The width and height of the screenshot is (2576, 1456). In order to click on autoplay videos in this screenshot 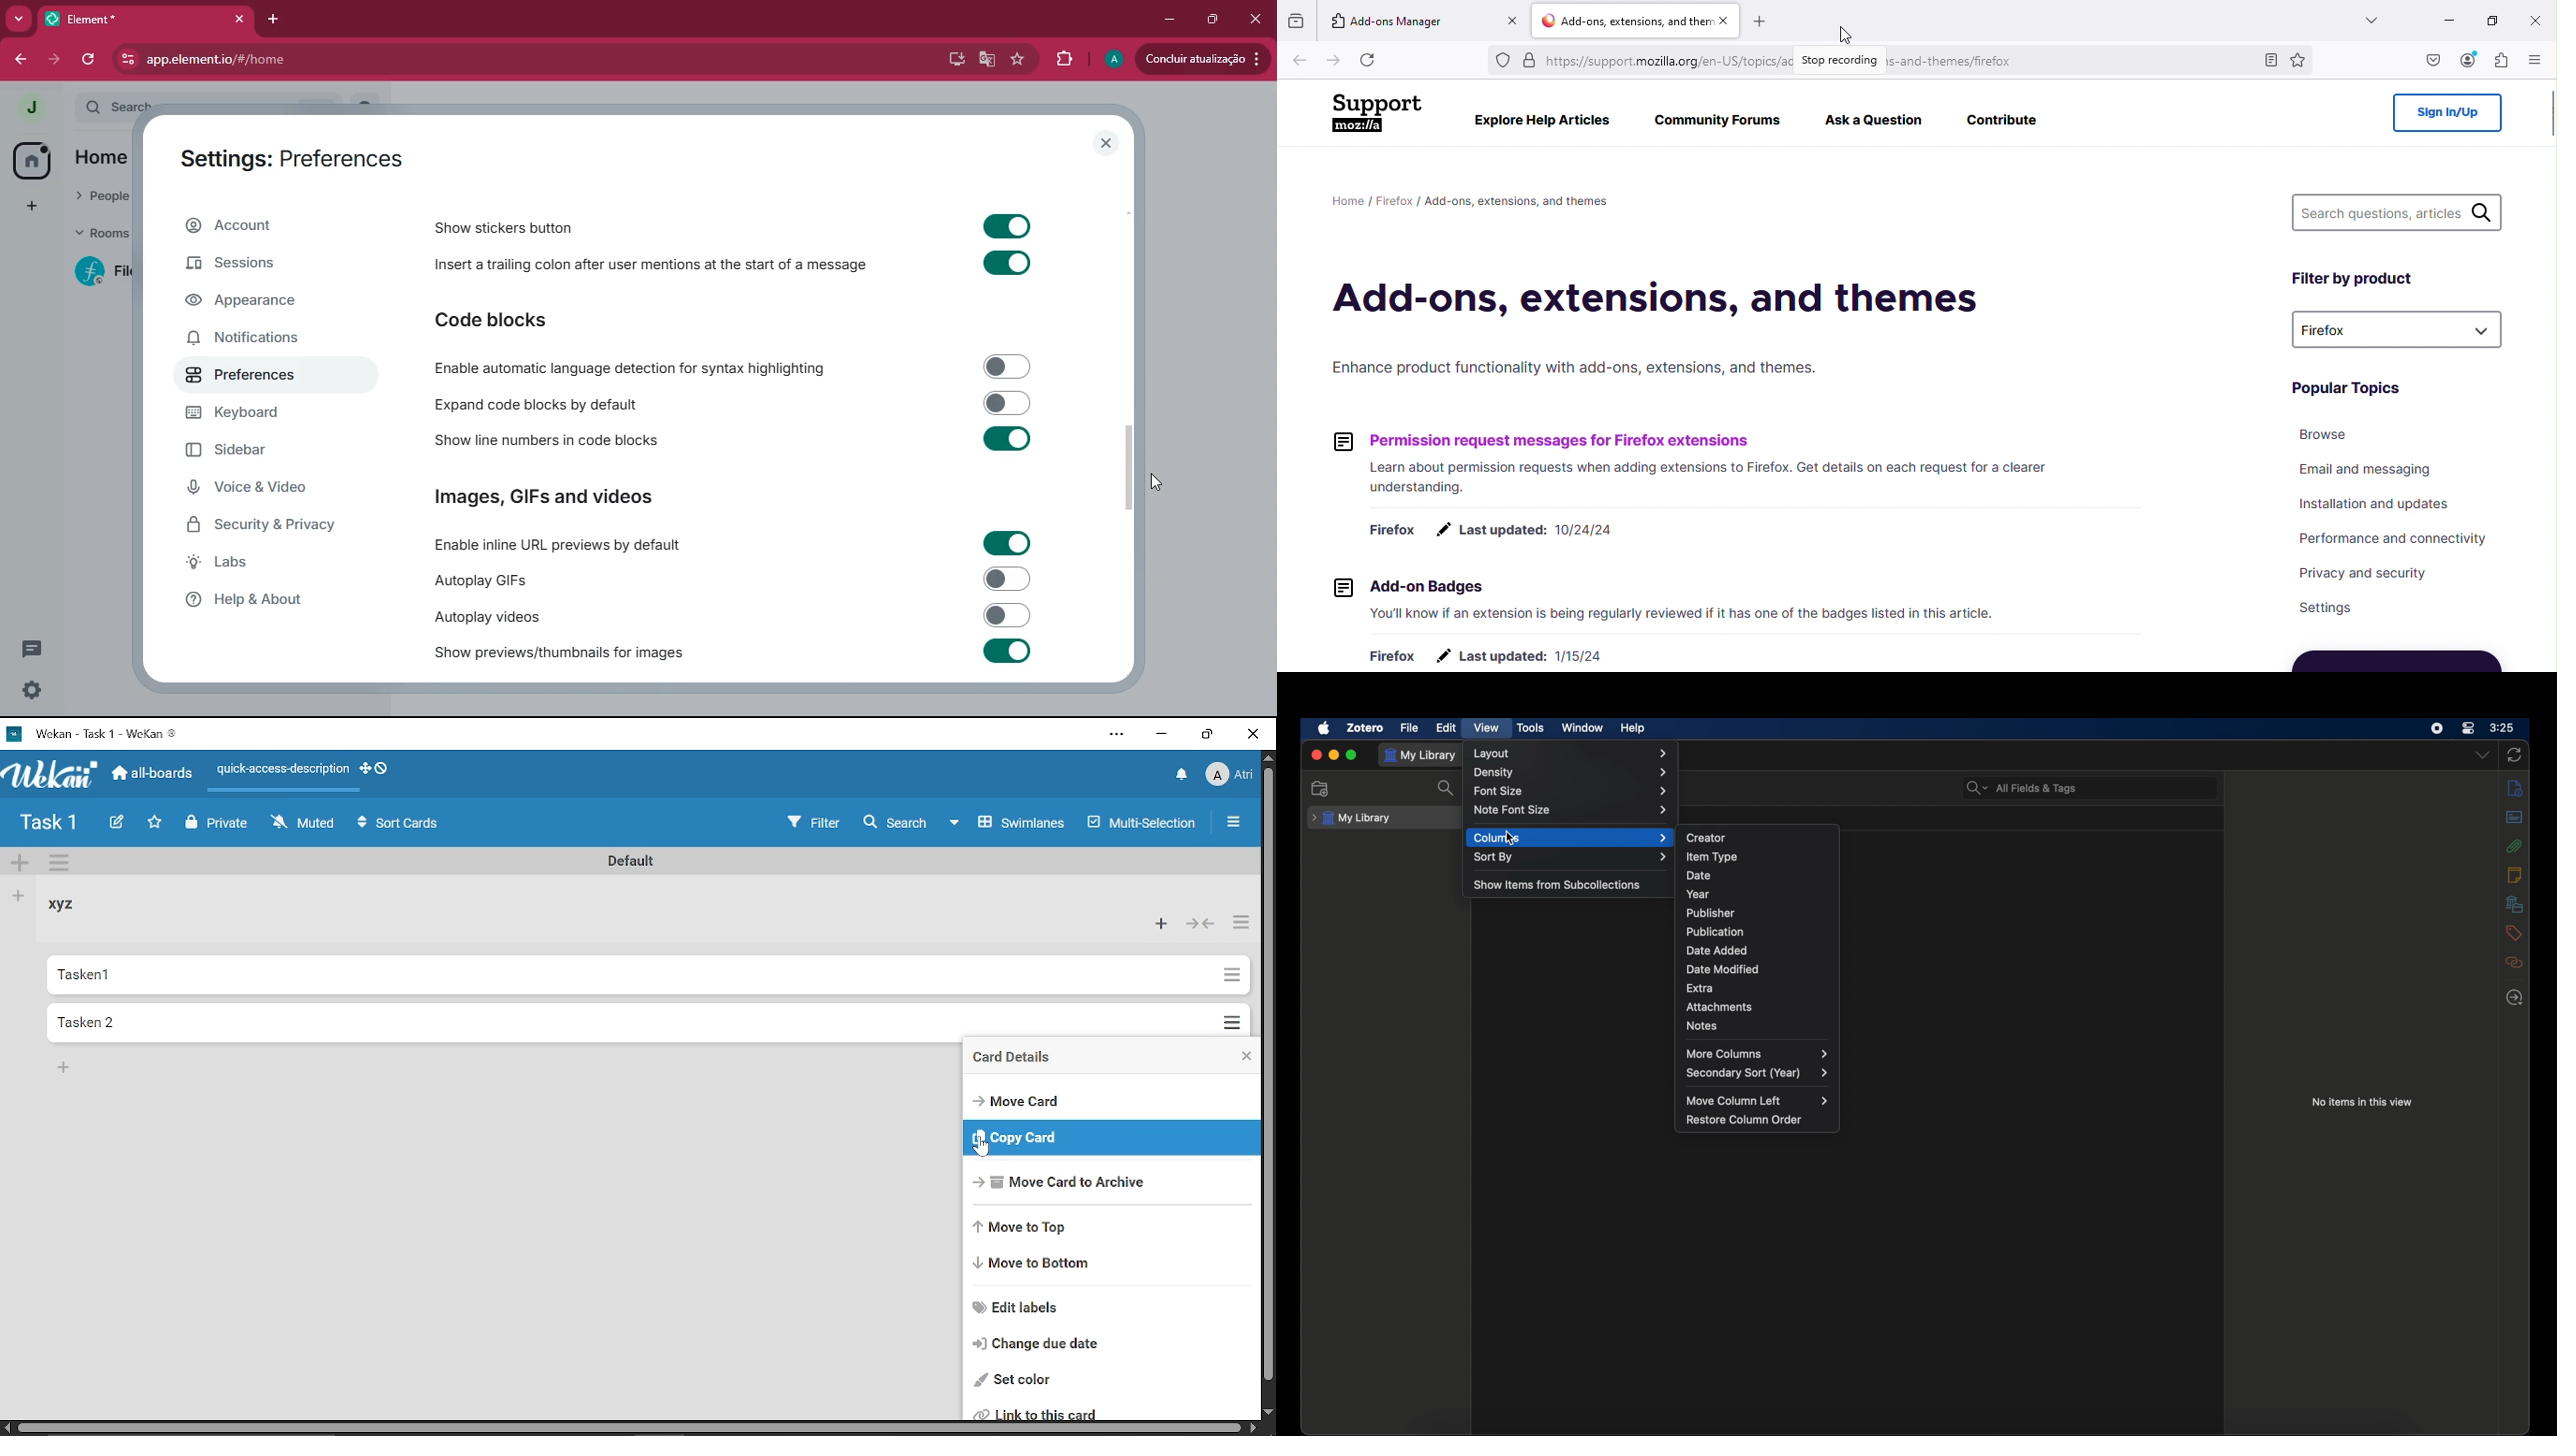, I will do `click(484, 616)`.